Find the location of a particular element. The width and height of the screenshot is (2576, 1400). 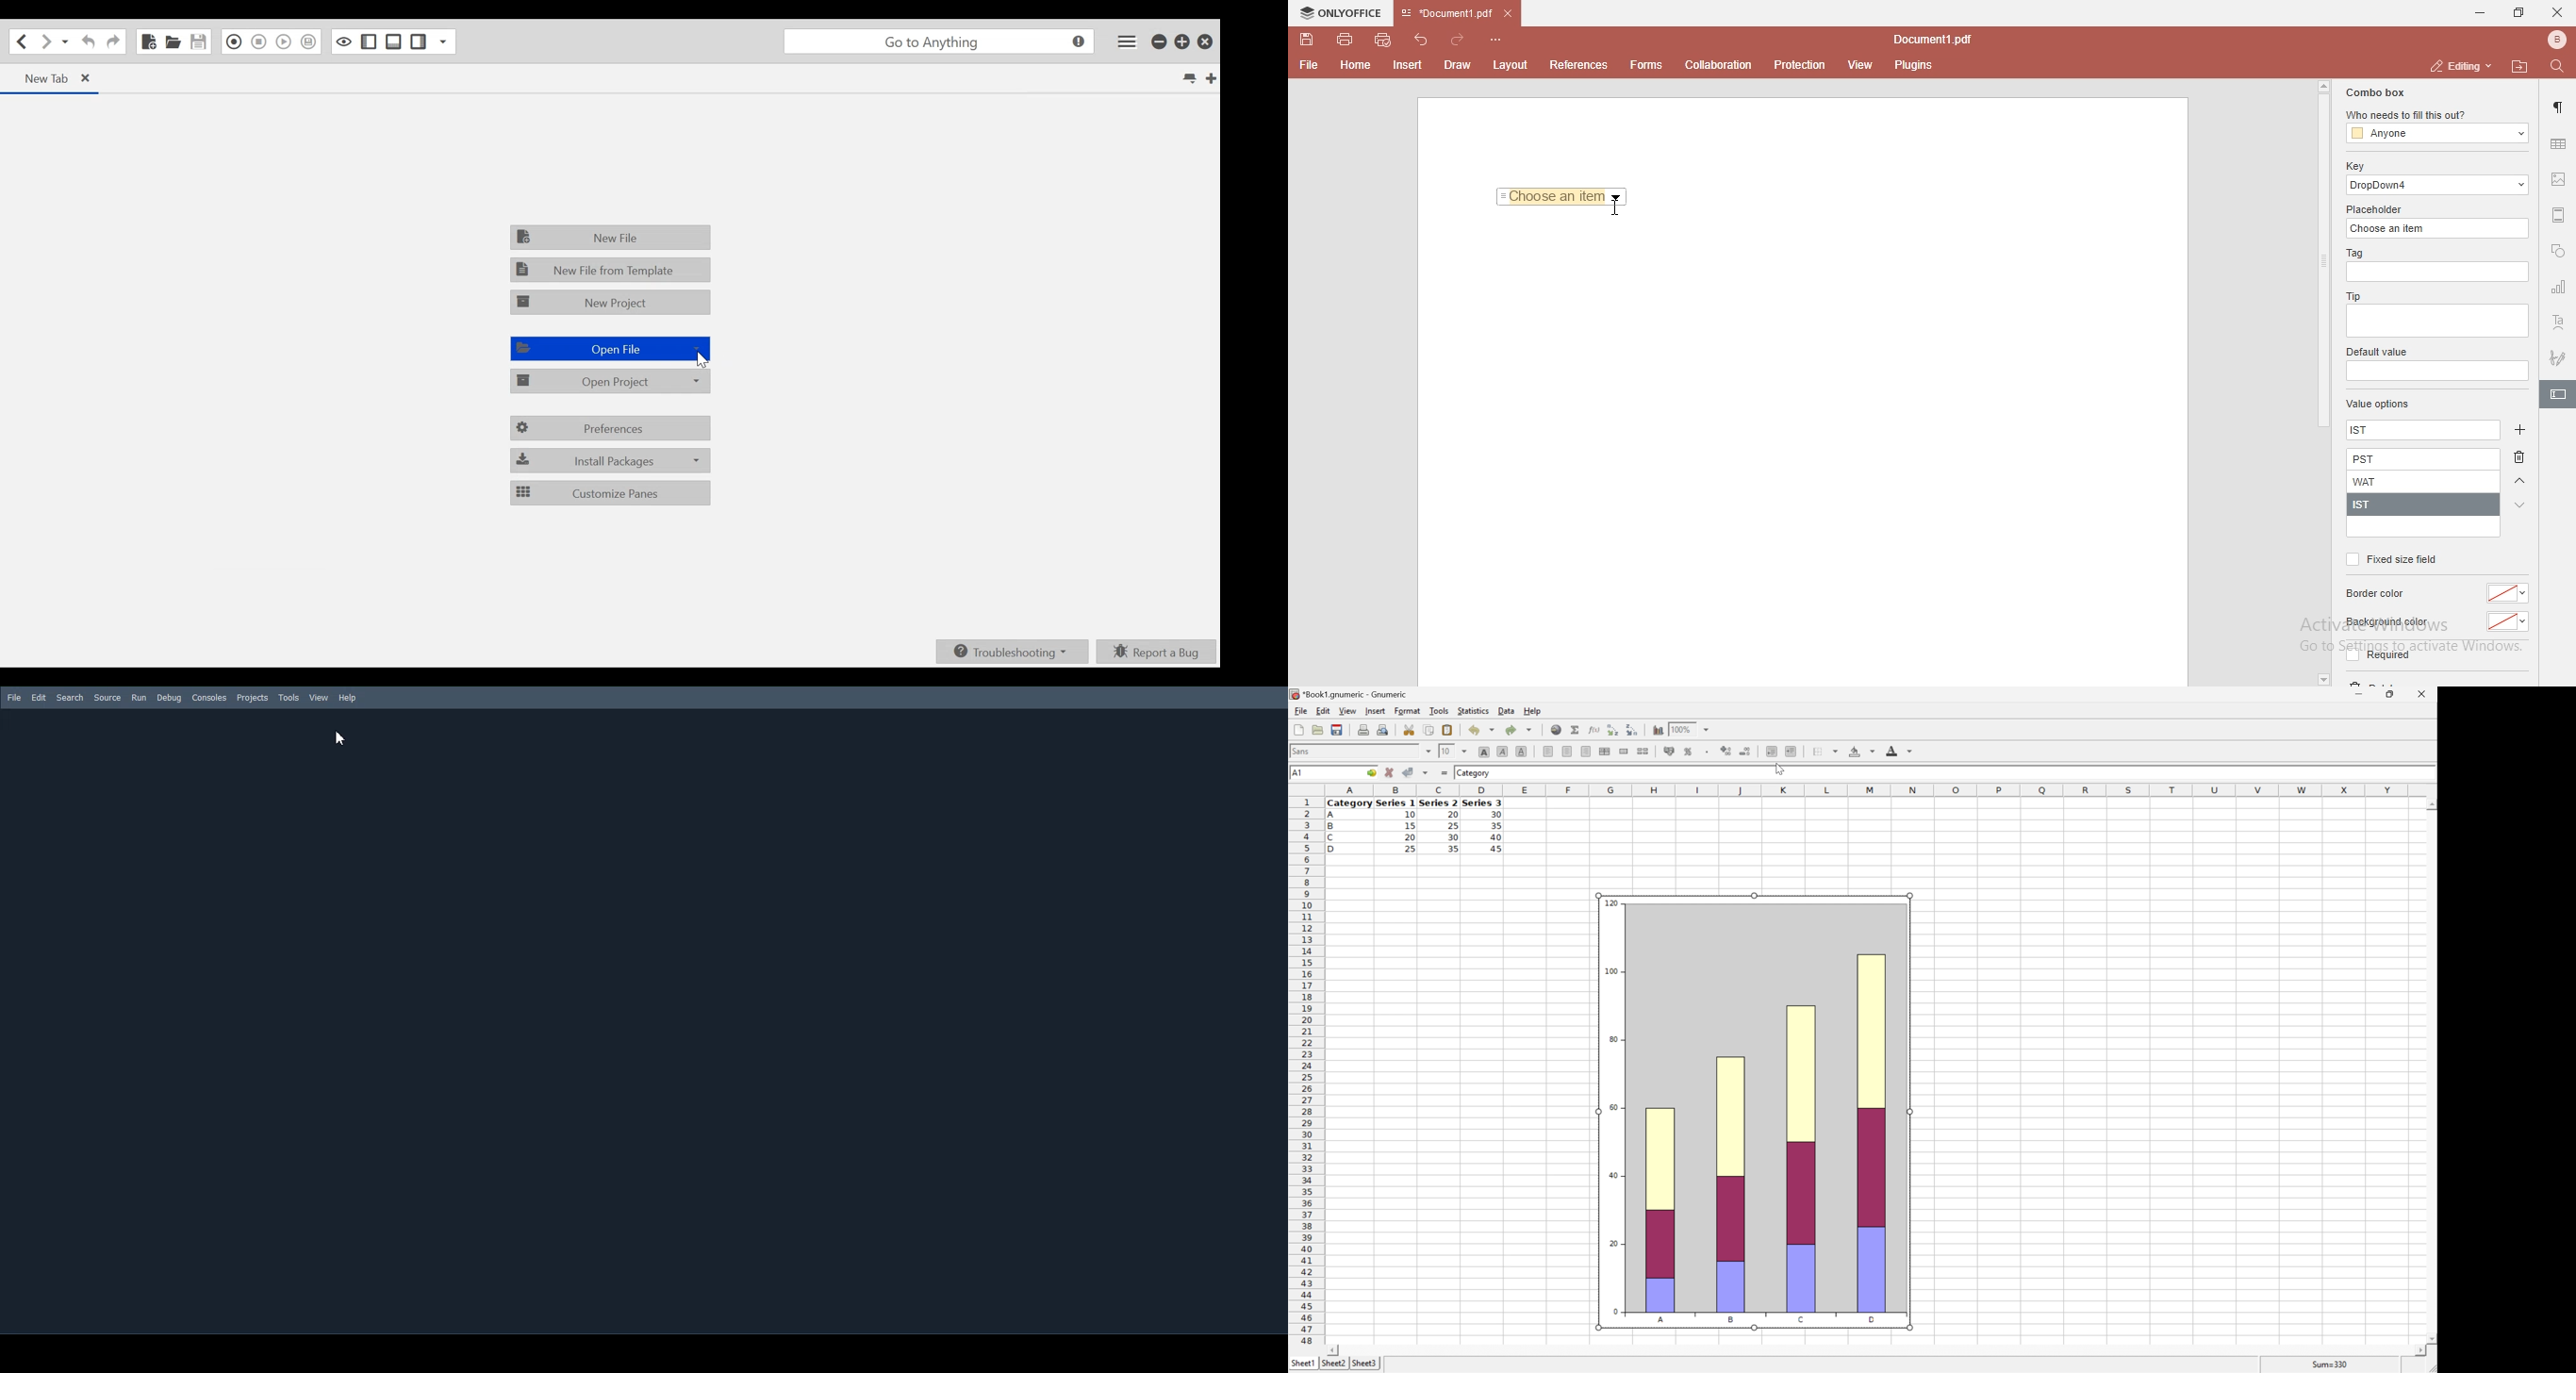

Align Right is located at coordinates (1586, 752).